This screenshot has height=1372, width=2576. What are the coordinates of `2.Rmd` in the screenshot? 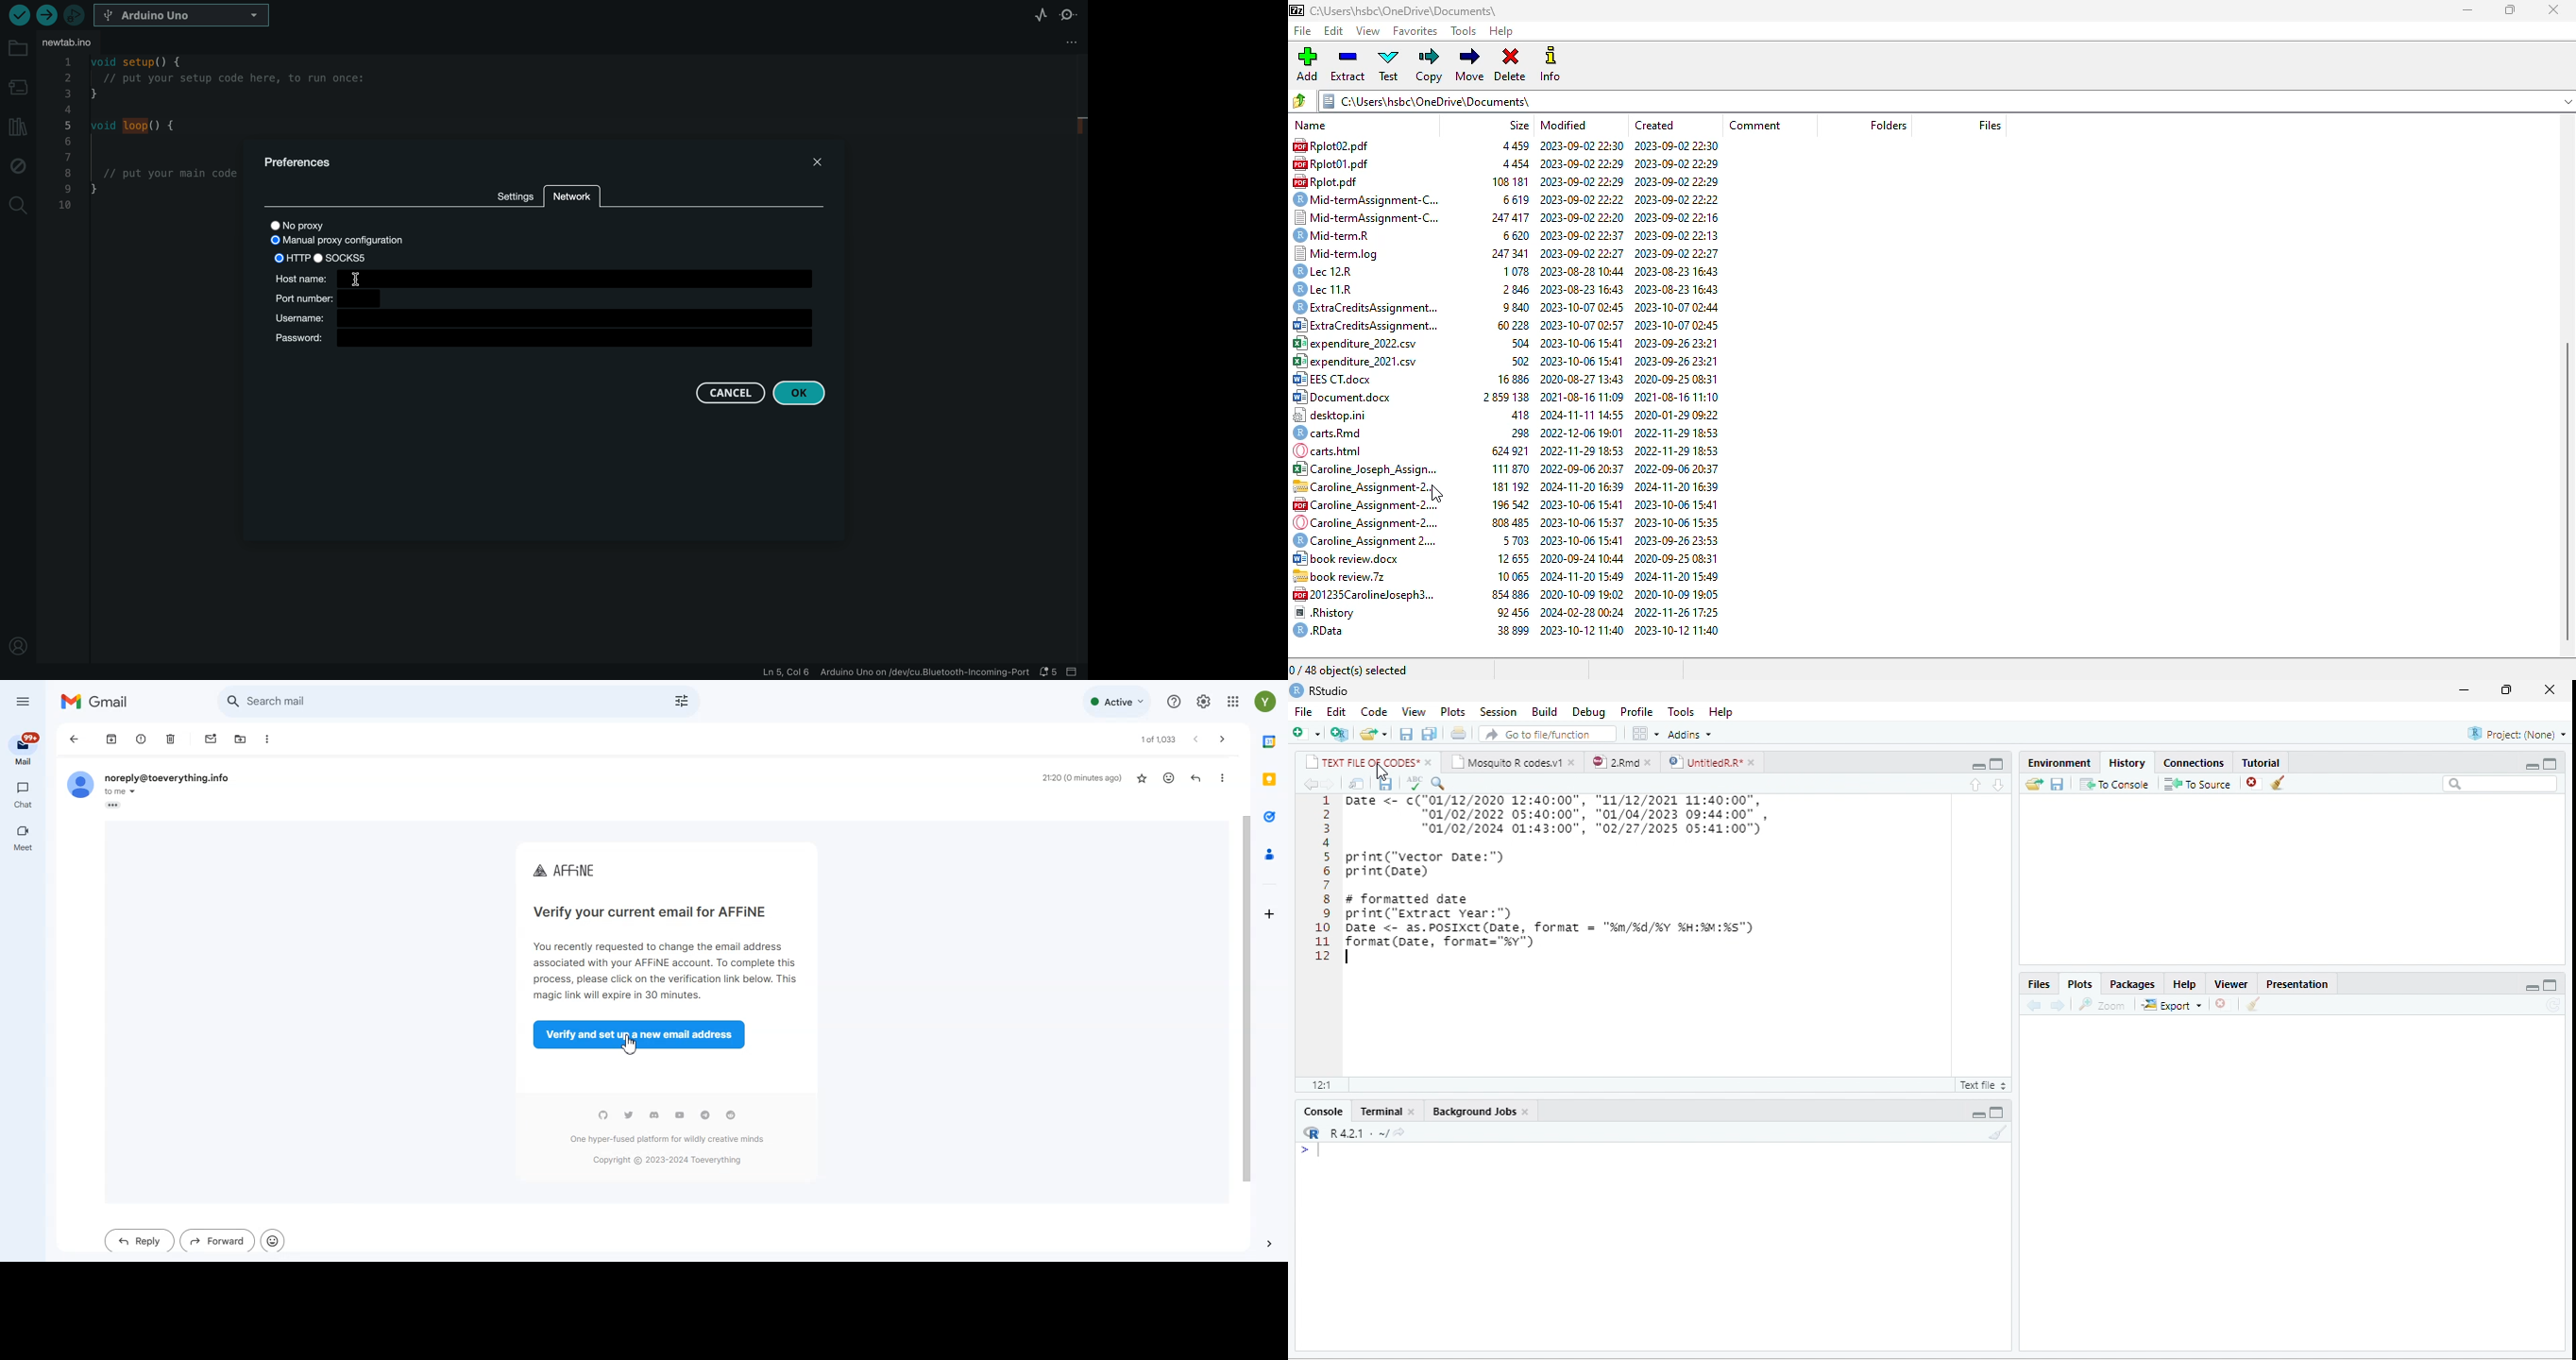 It's located at (1614, 762).